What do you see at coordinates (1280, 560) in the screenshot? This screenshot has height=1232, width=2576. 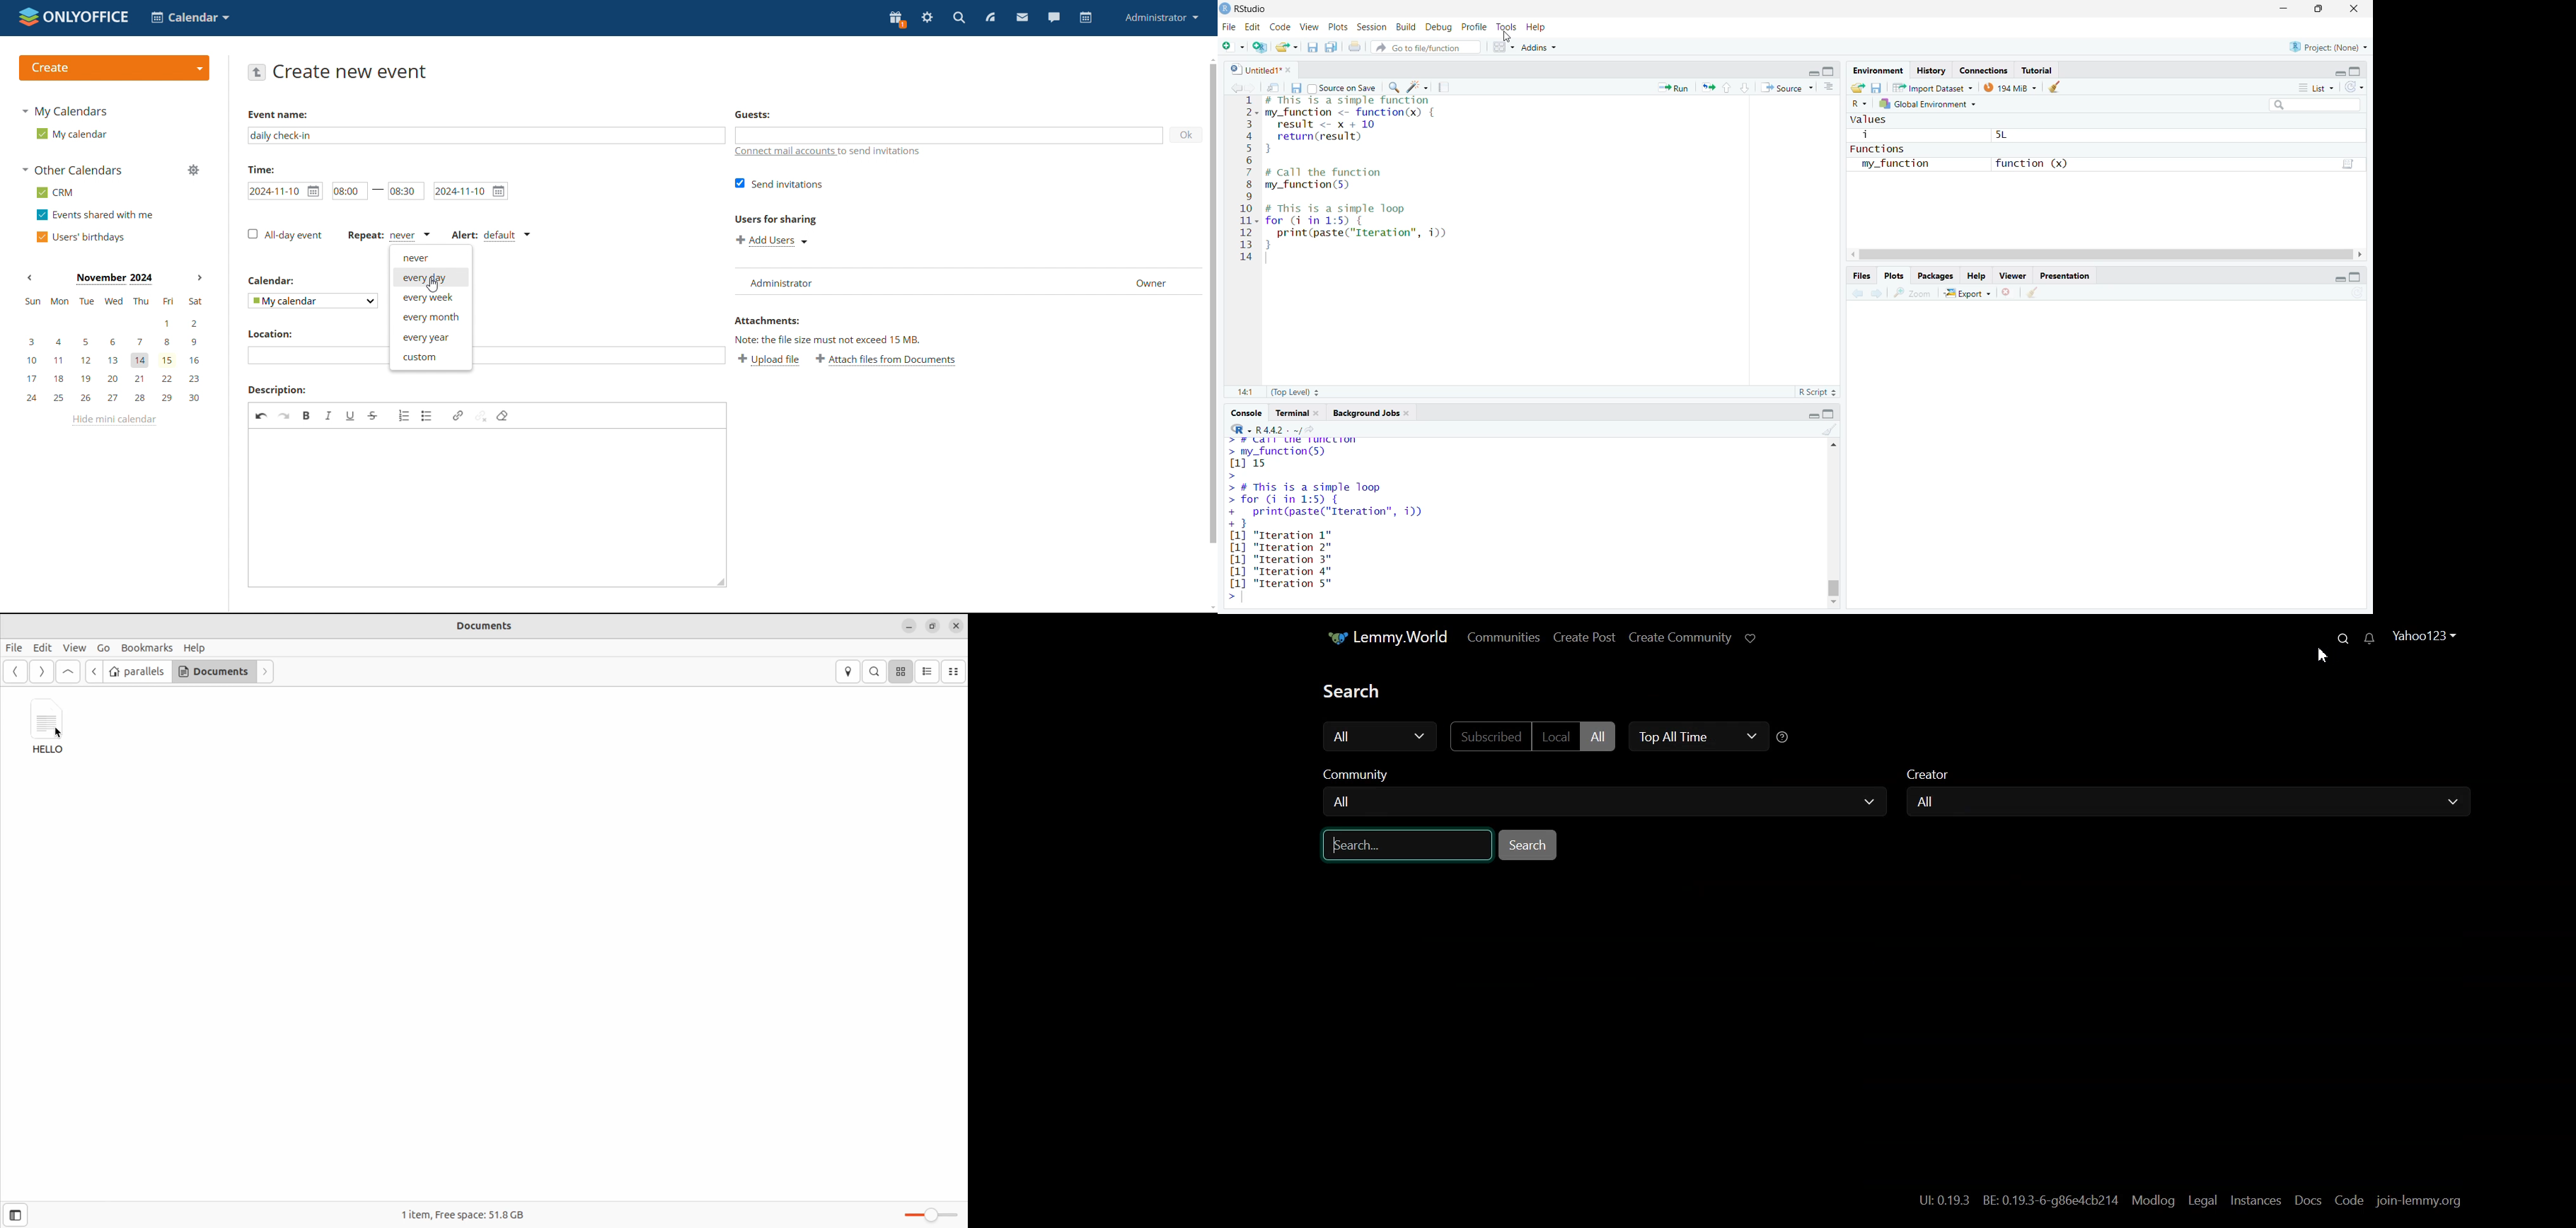 I see `[1] "Iteration 3"` at bounding box center [1280, 560].